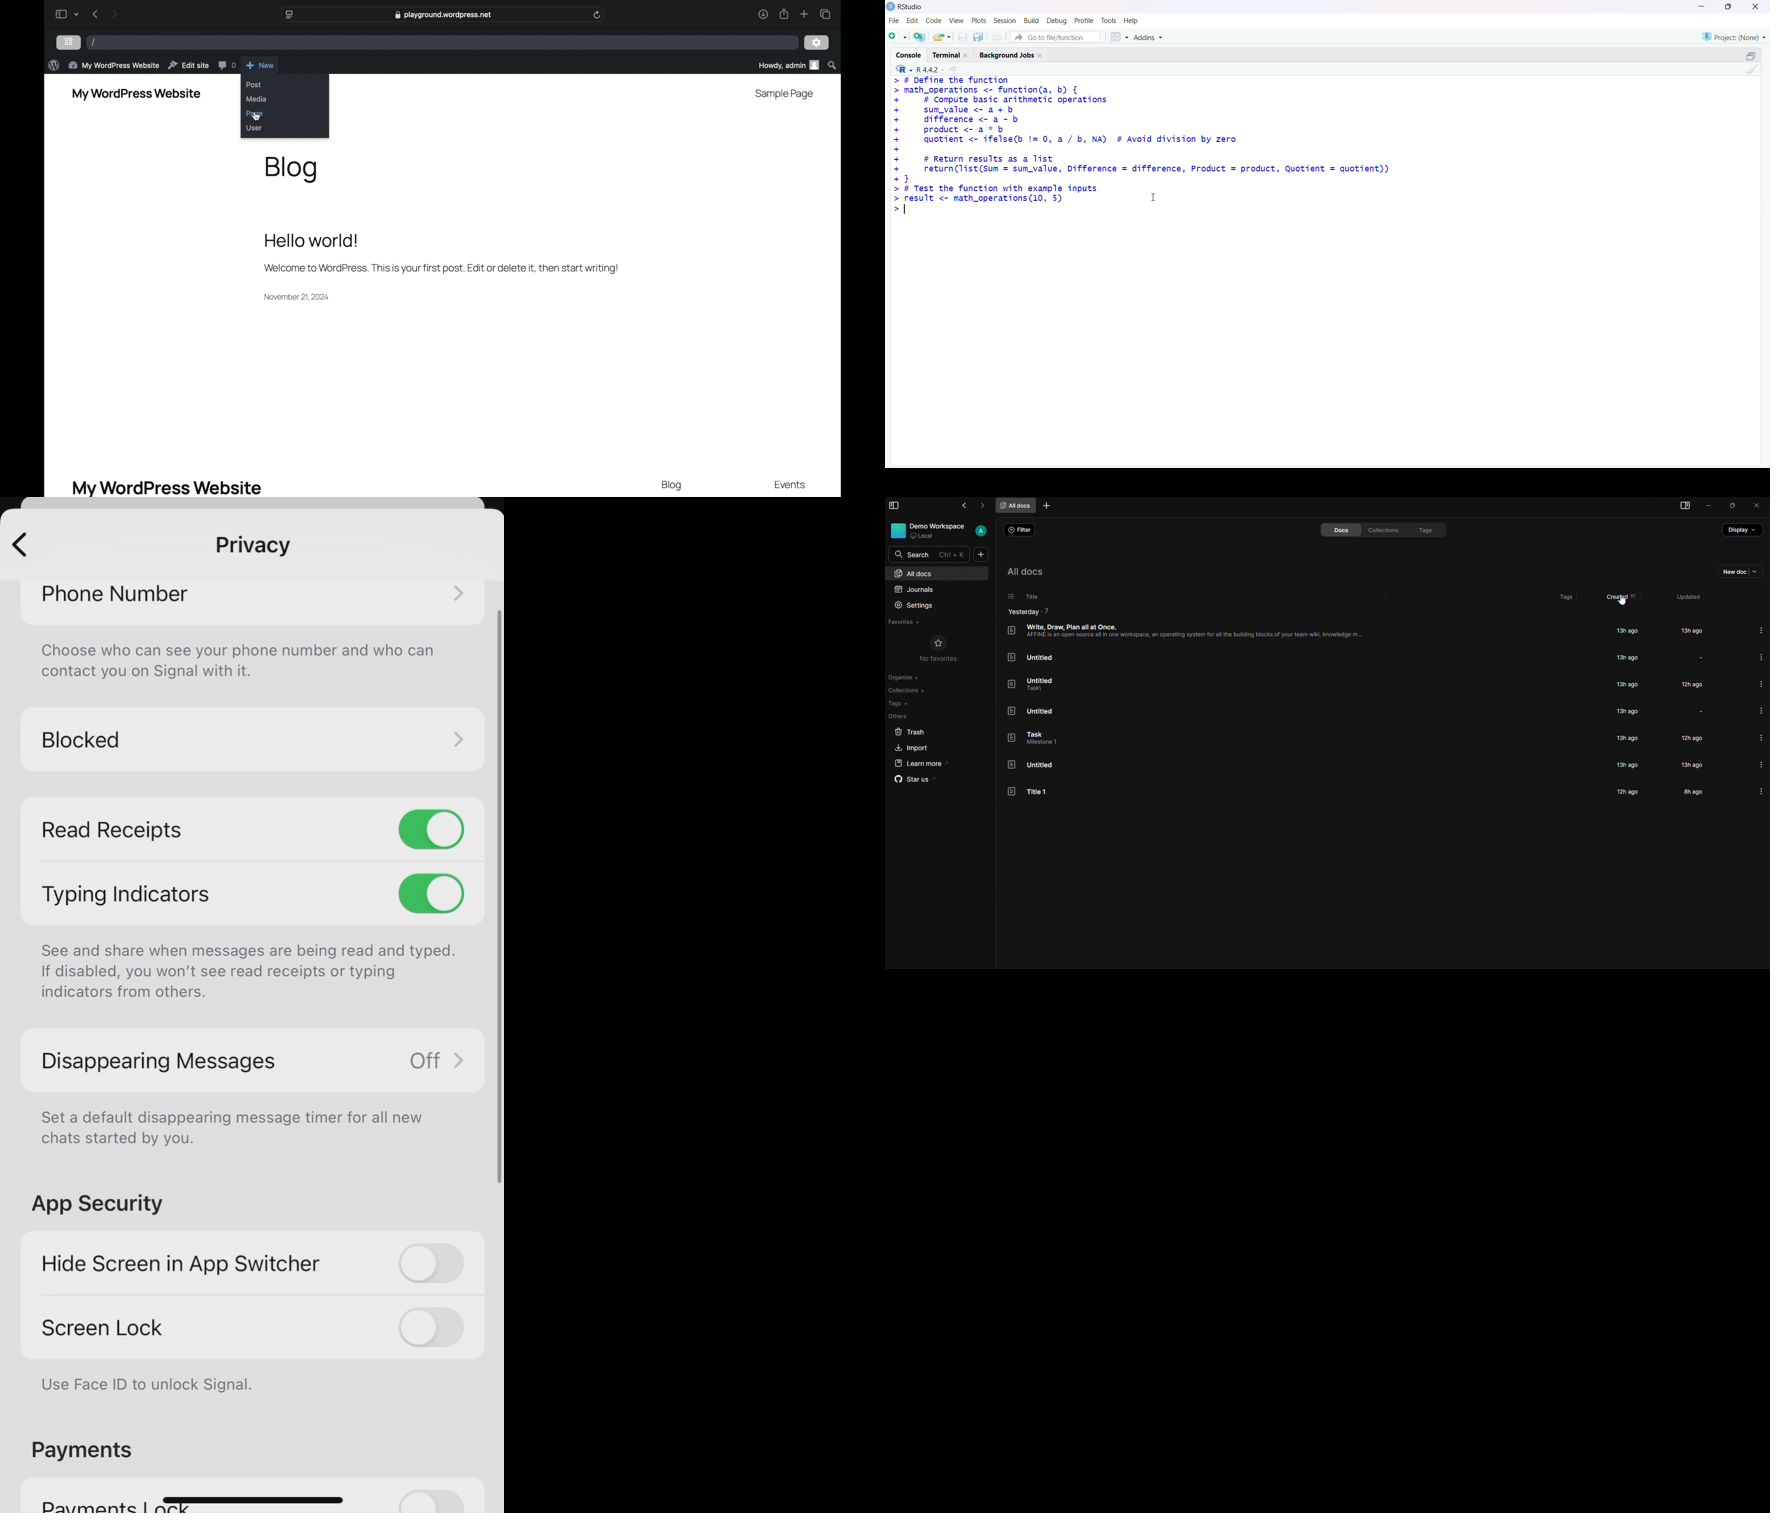  Describe the element at coordinates (1118, 36) in the screenshot. I see `Workspace panes` at that location.